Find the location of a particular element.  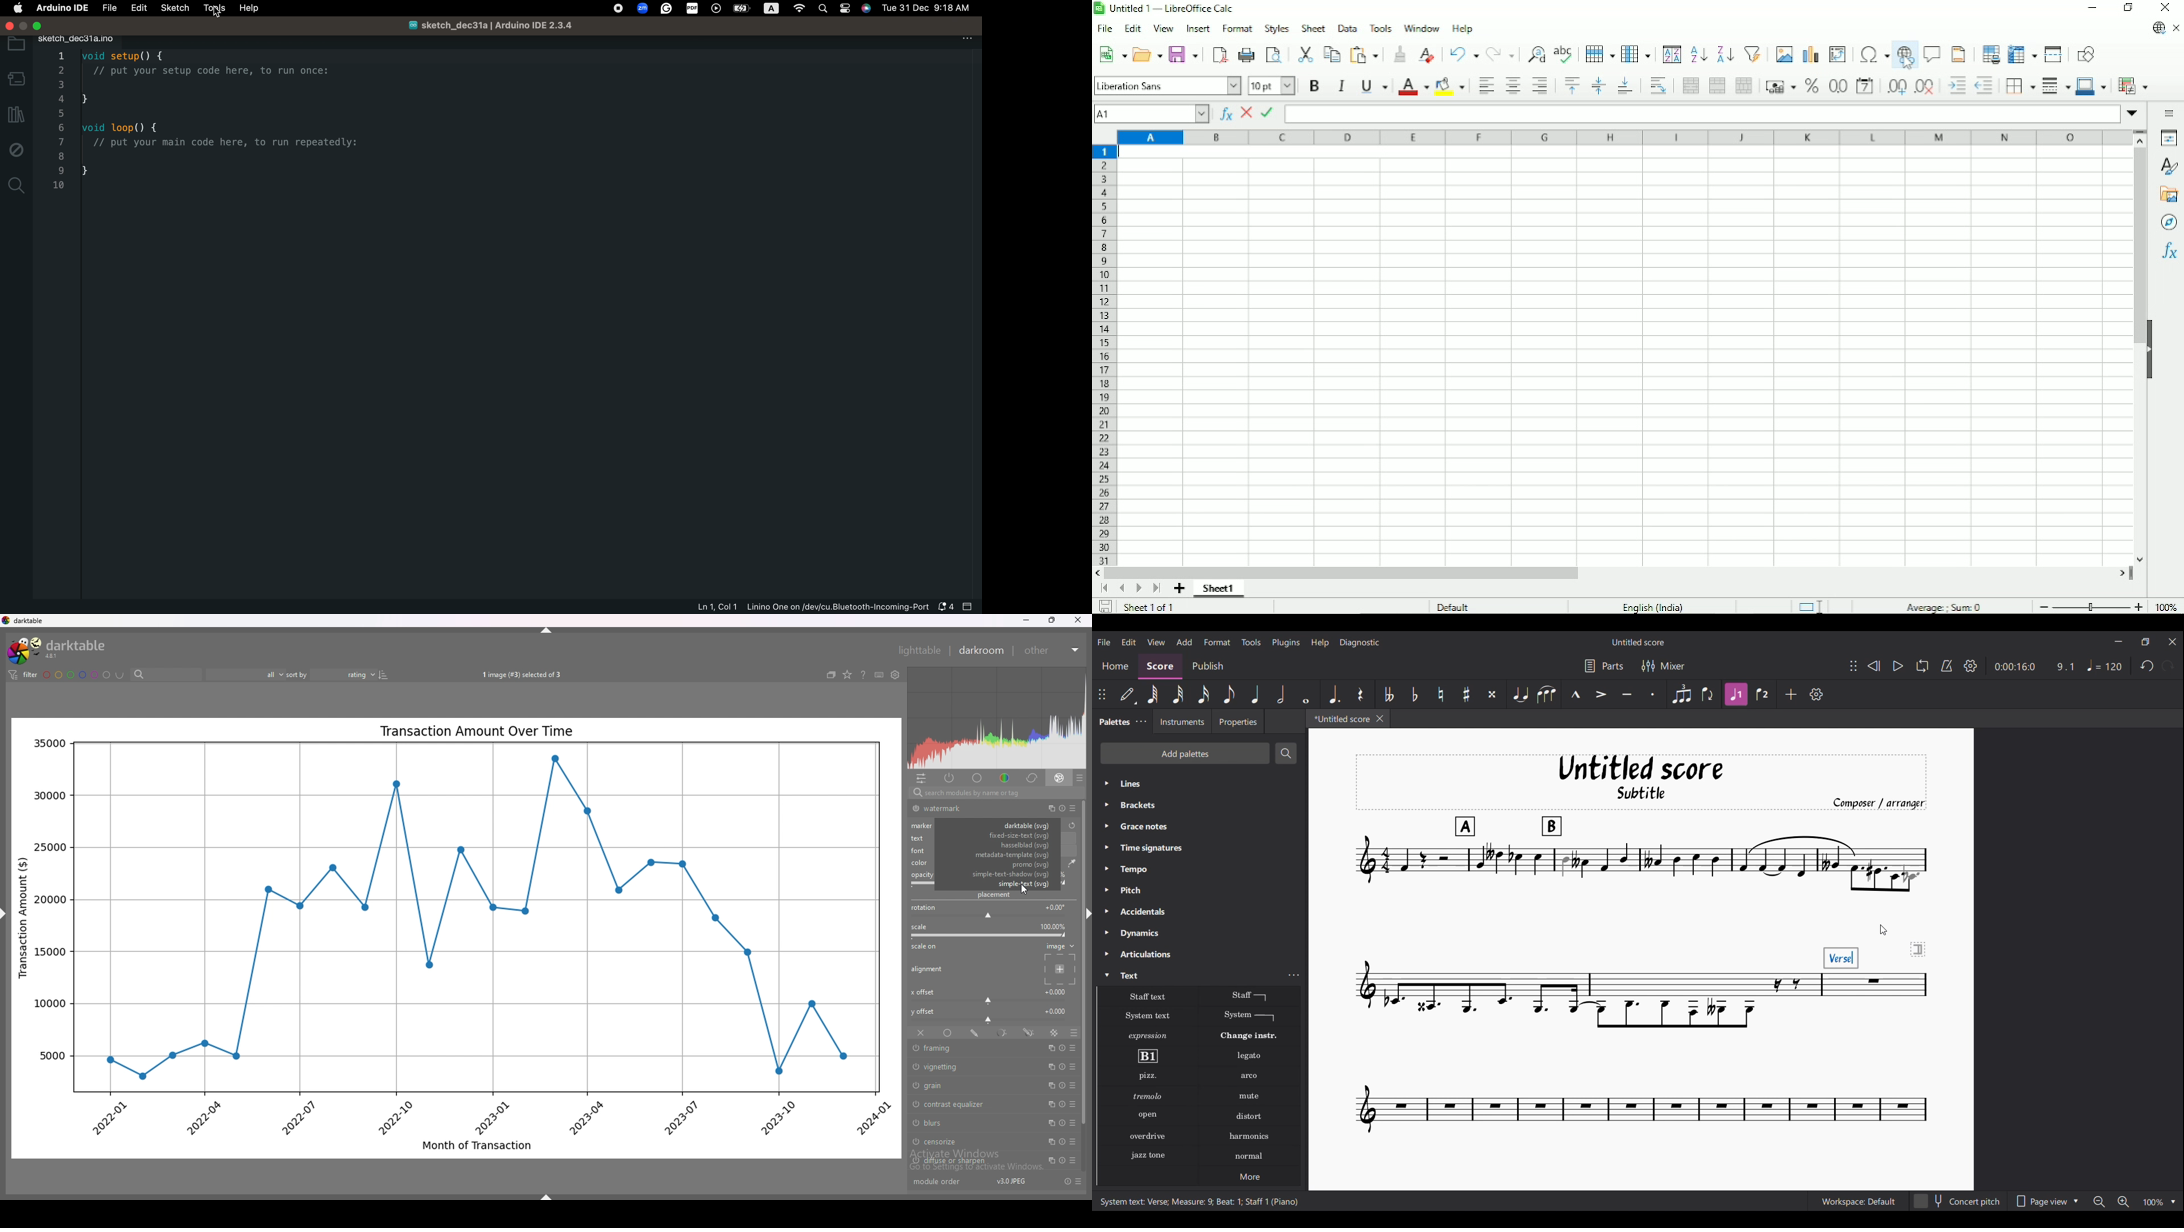

Standard selection is located at coordinates (1814, 605).